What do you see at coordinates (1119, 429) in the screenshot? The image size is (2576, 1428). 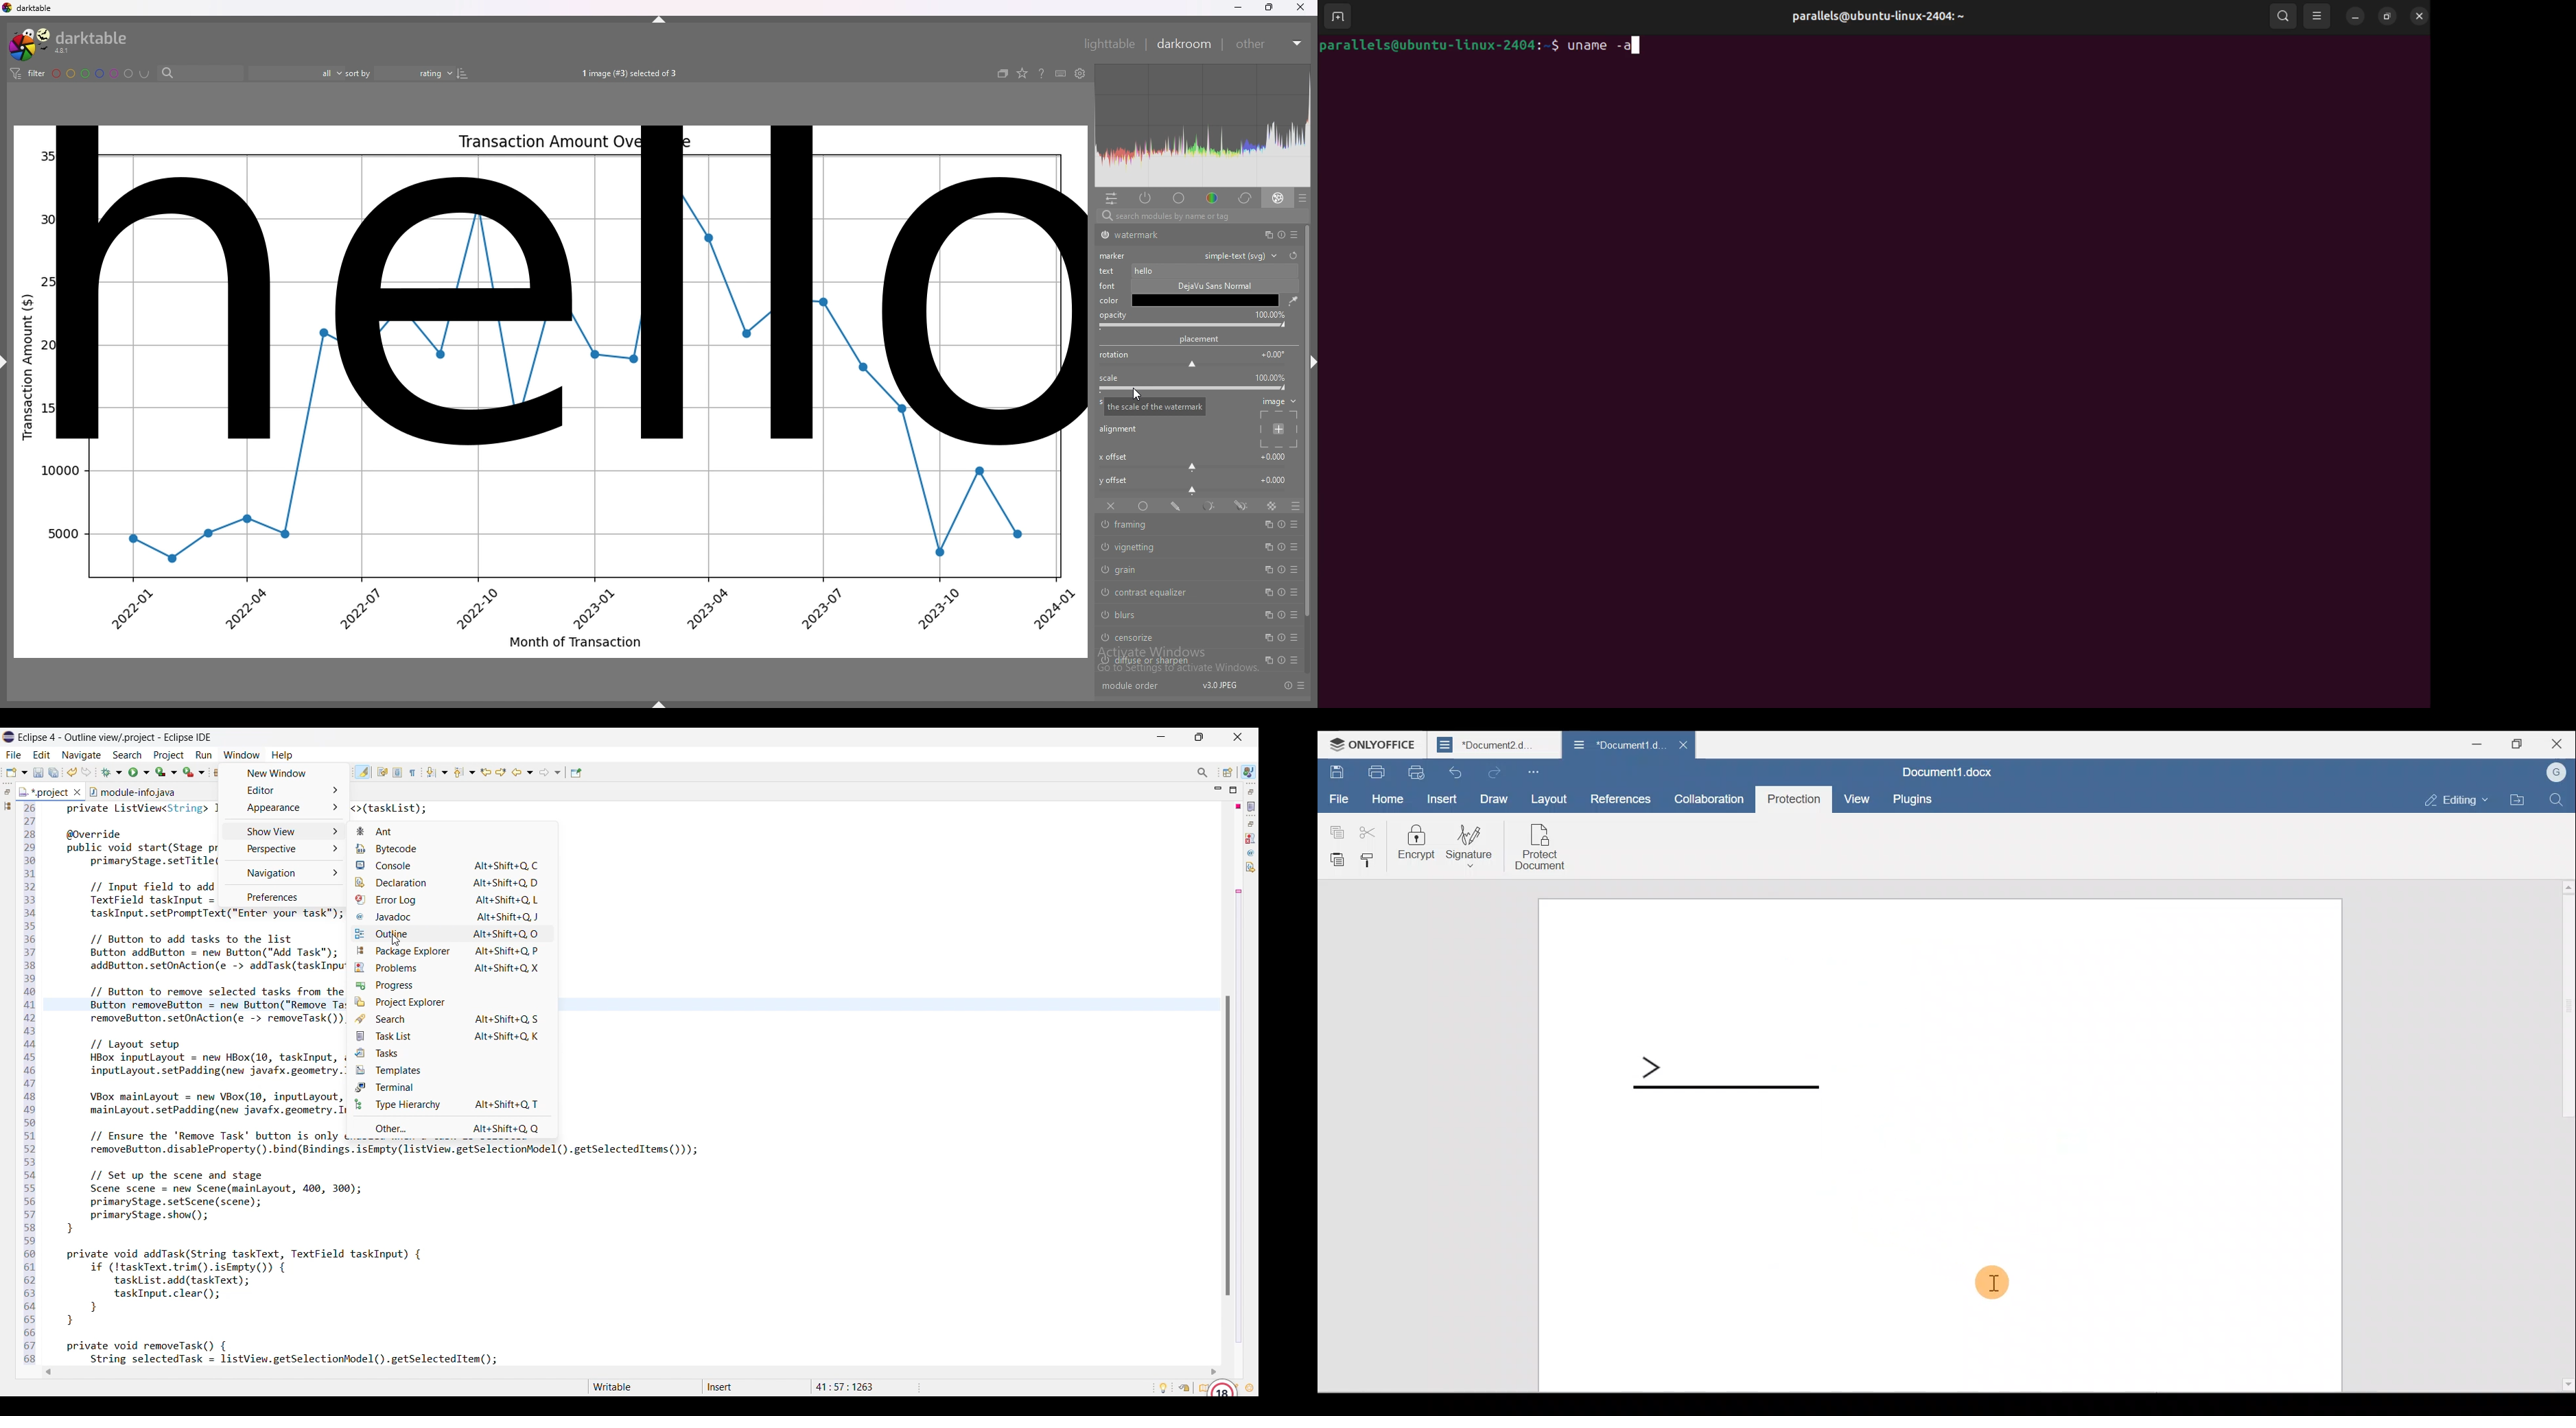 I see `alignment` at bounding box center [1119, 429].